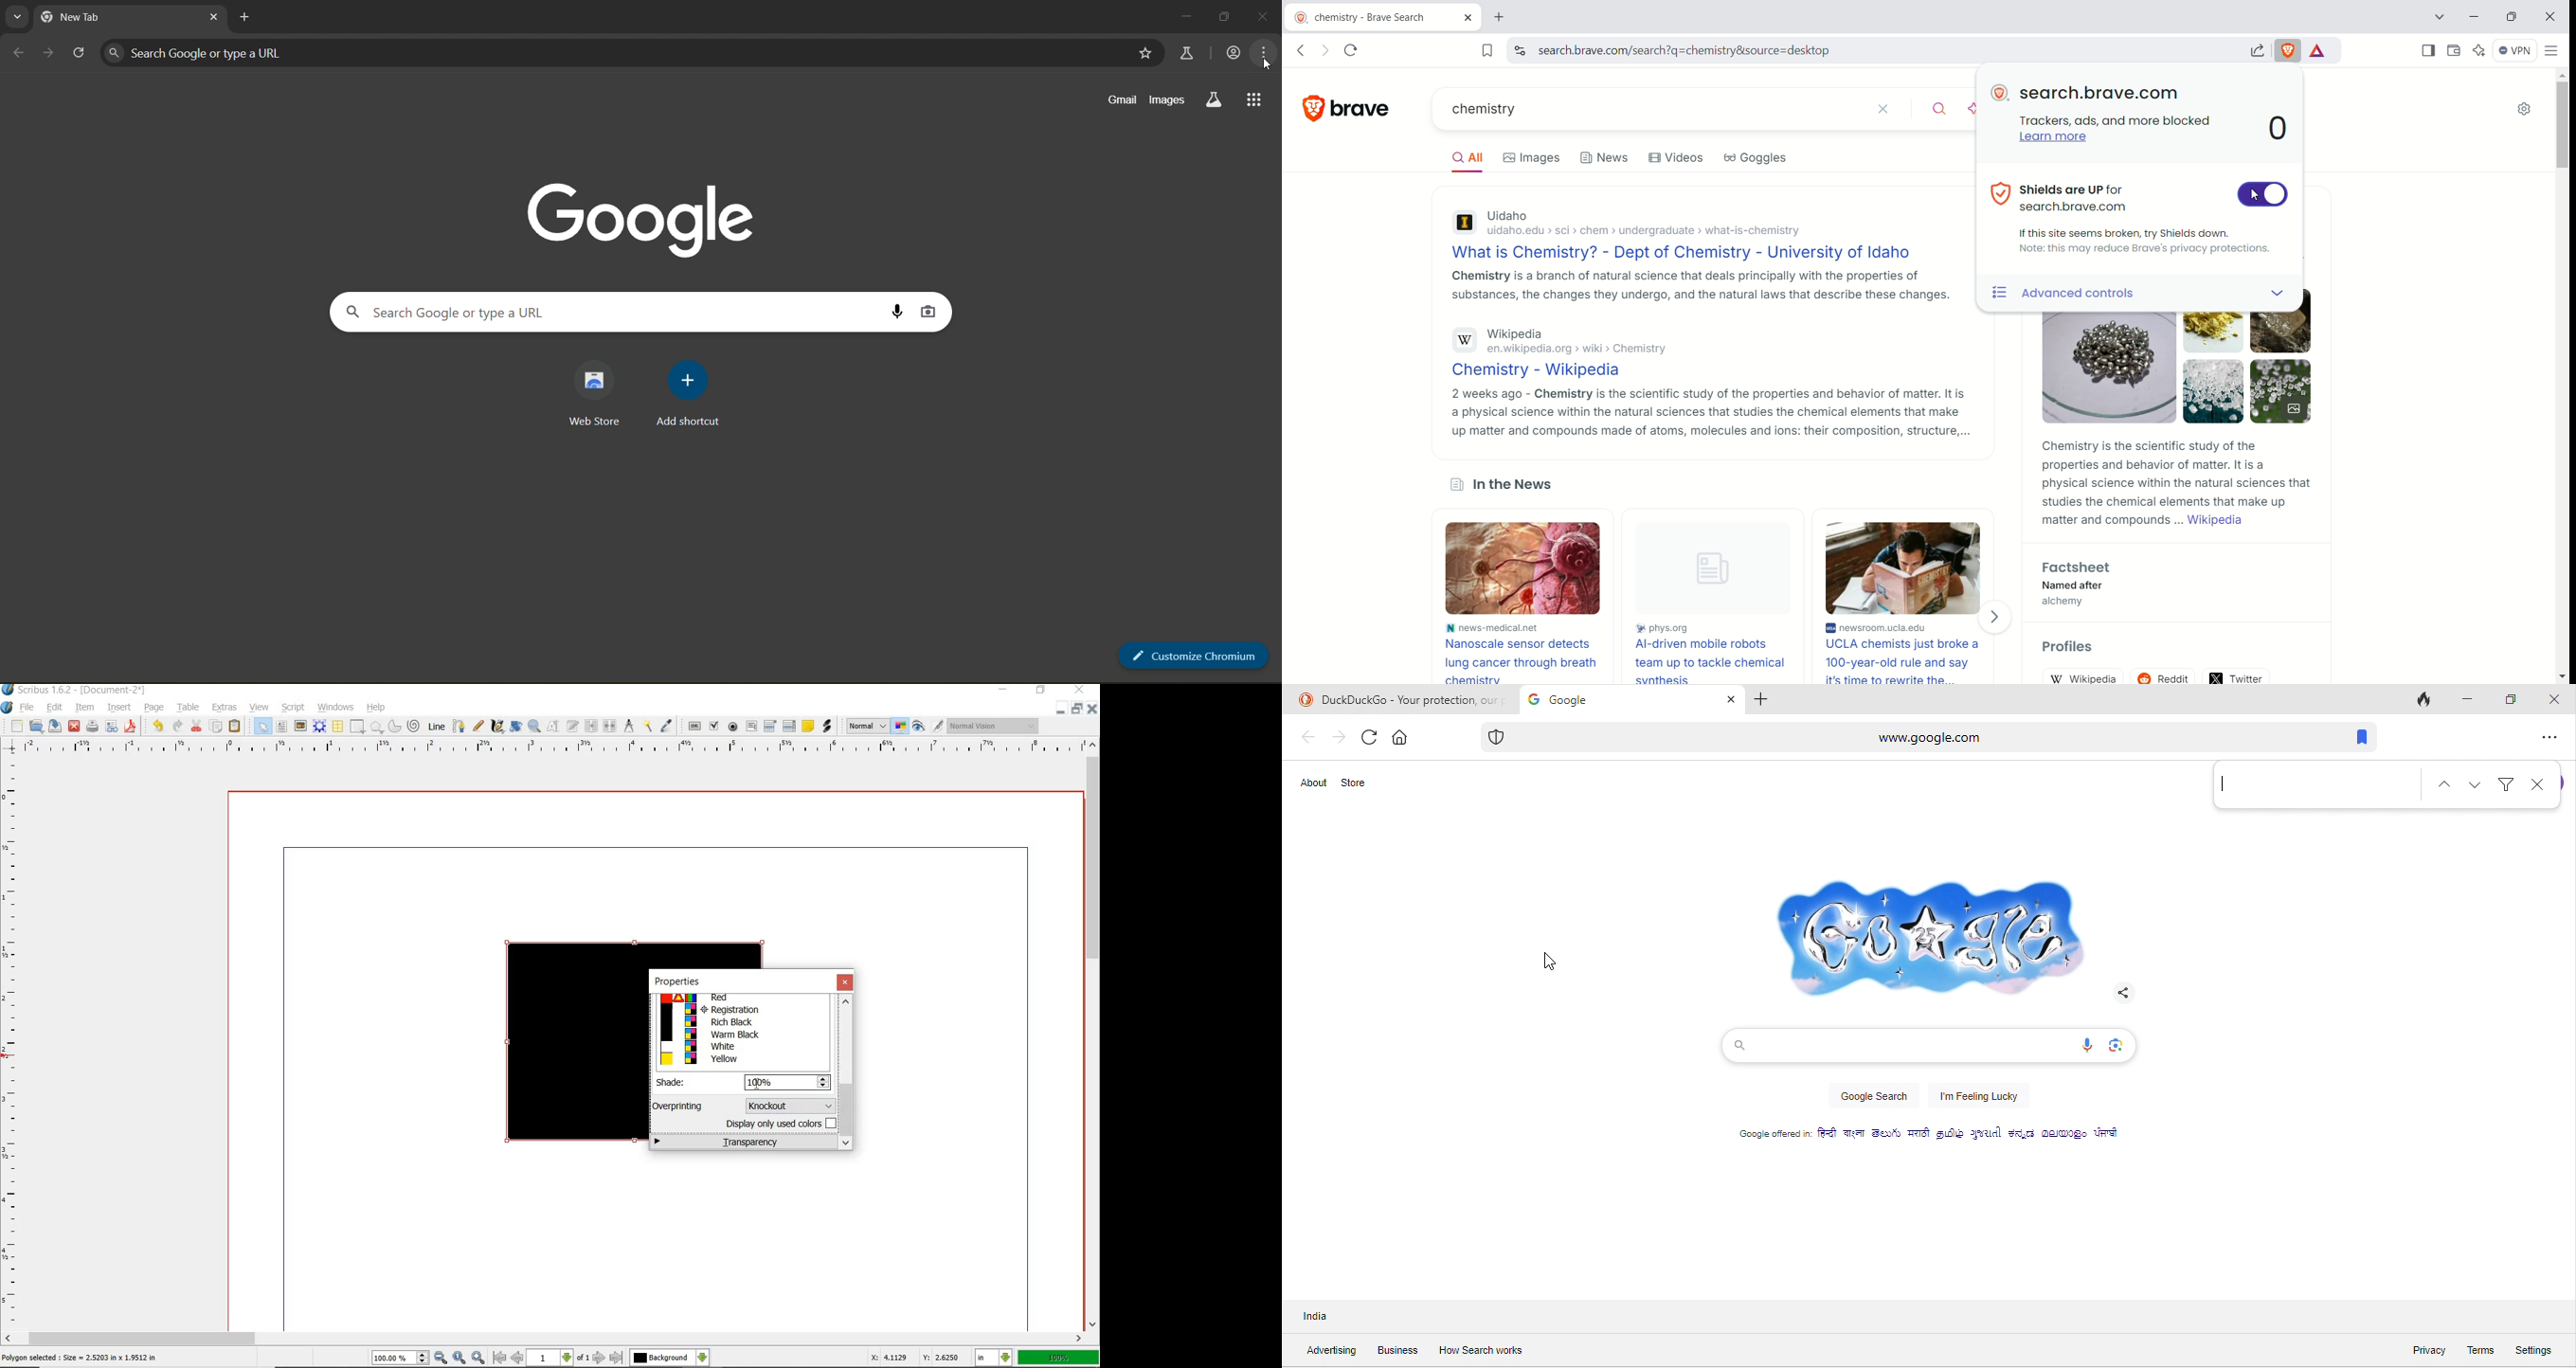 Image resolution: width=2576 pixels, height=1372 pixels. Describe the element at coordinates (54, 727) in the screenshot. I see `save` at that location.